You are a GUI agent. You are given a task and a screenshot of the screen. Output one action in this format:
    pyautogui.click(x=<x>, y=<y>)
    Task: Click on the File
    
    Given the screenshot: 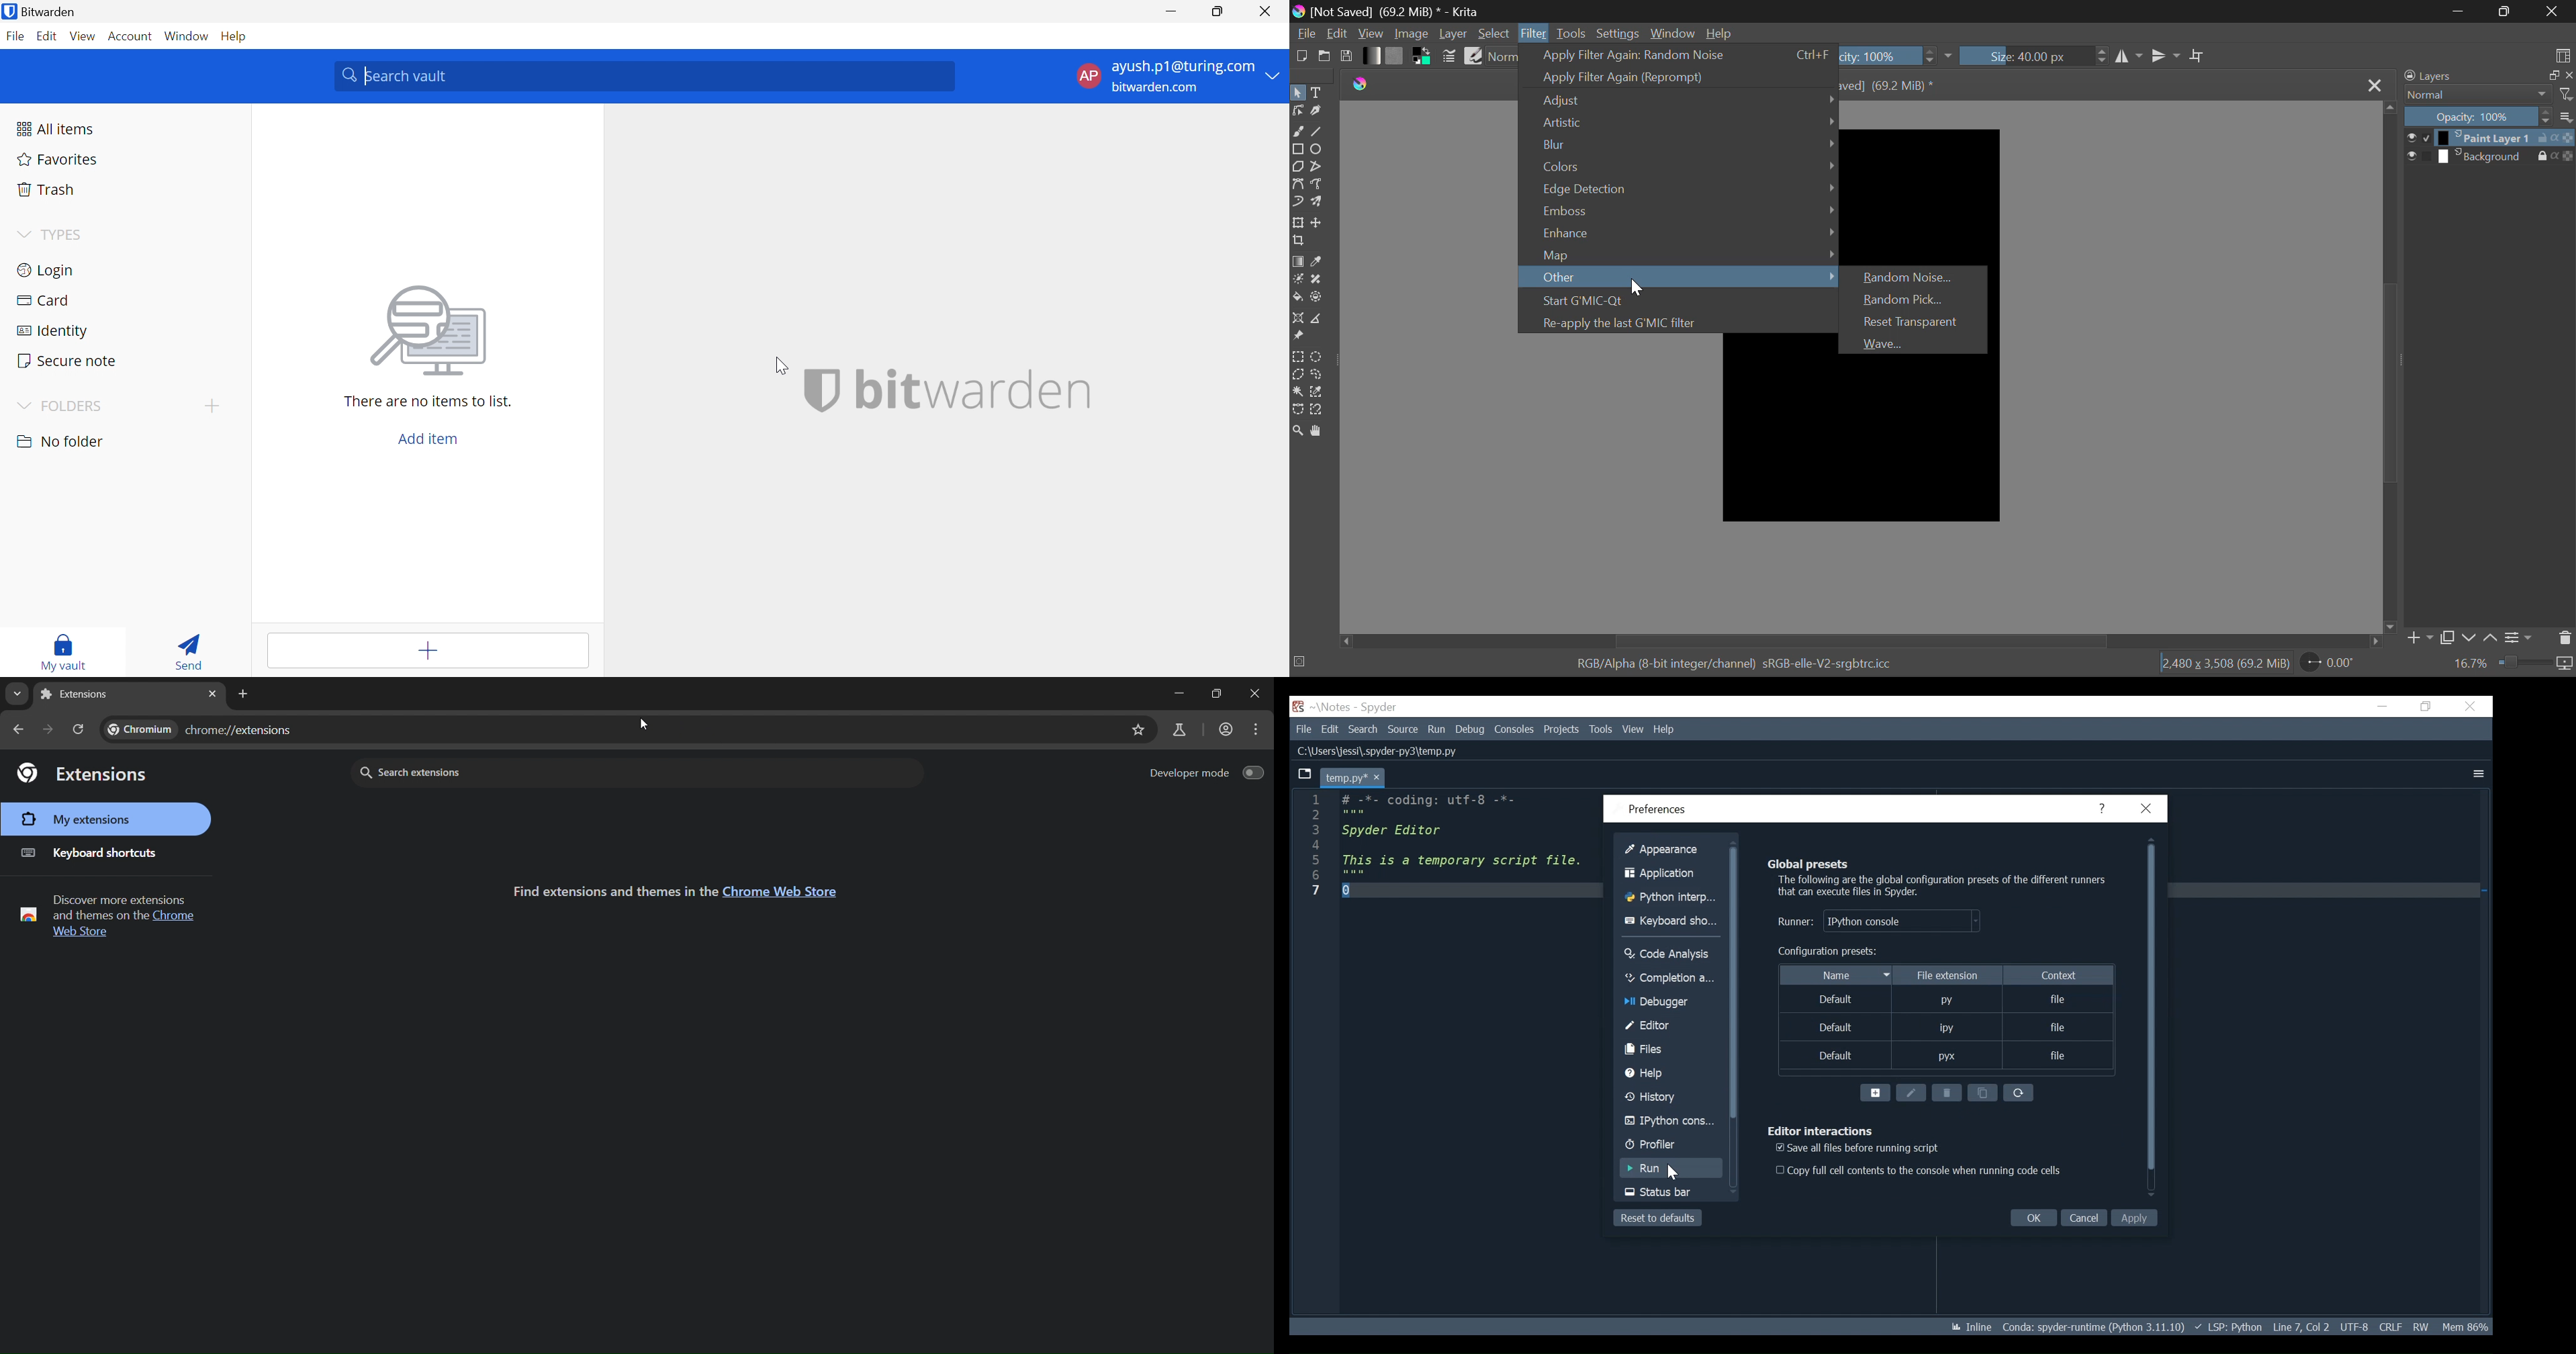 What is the action you would take?
    pyautogui.click(x=2062, y=1057)
    